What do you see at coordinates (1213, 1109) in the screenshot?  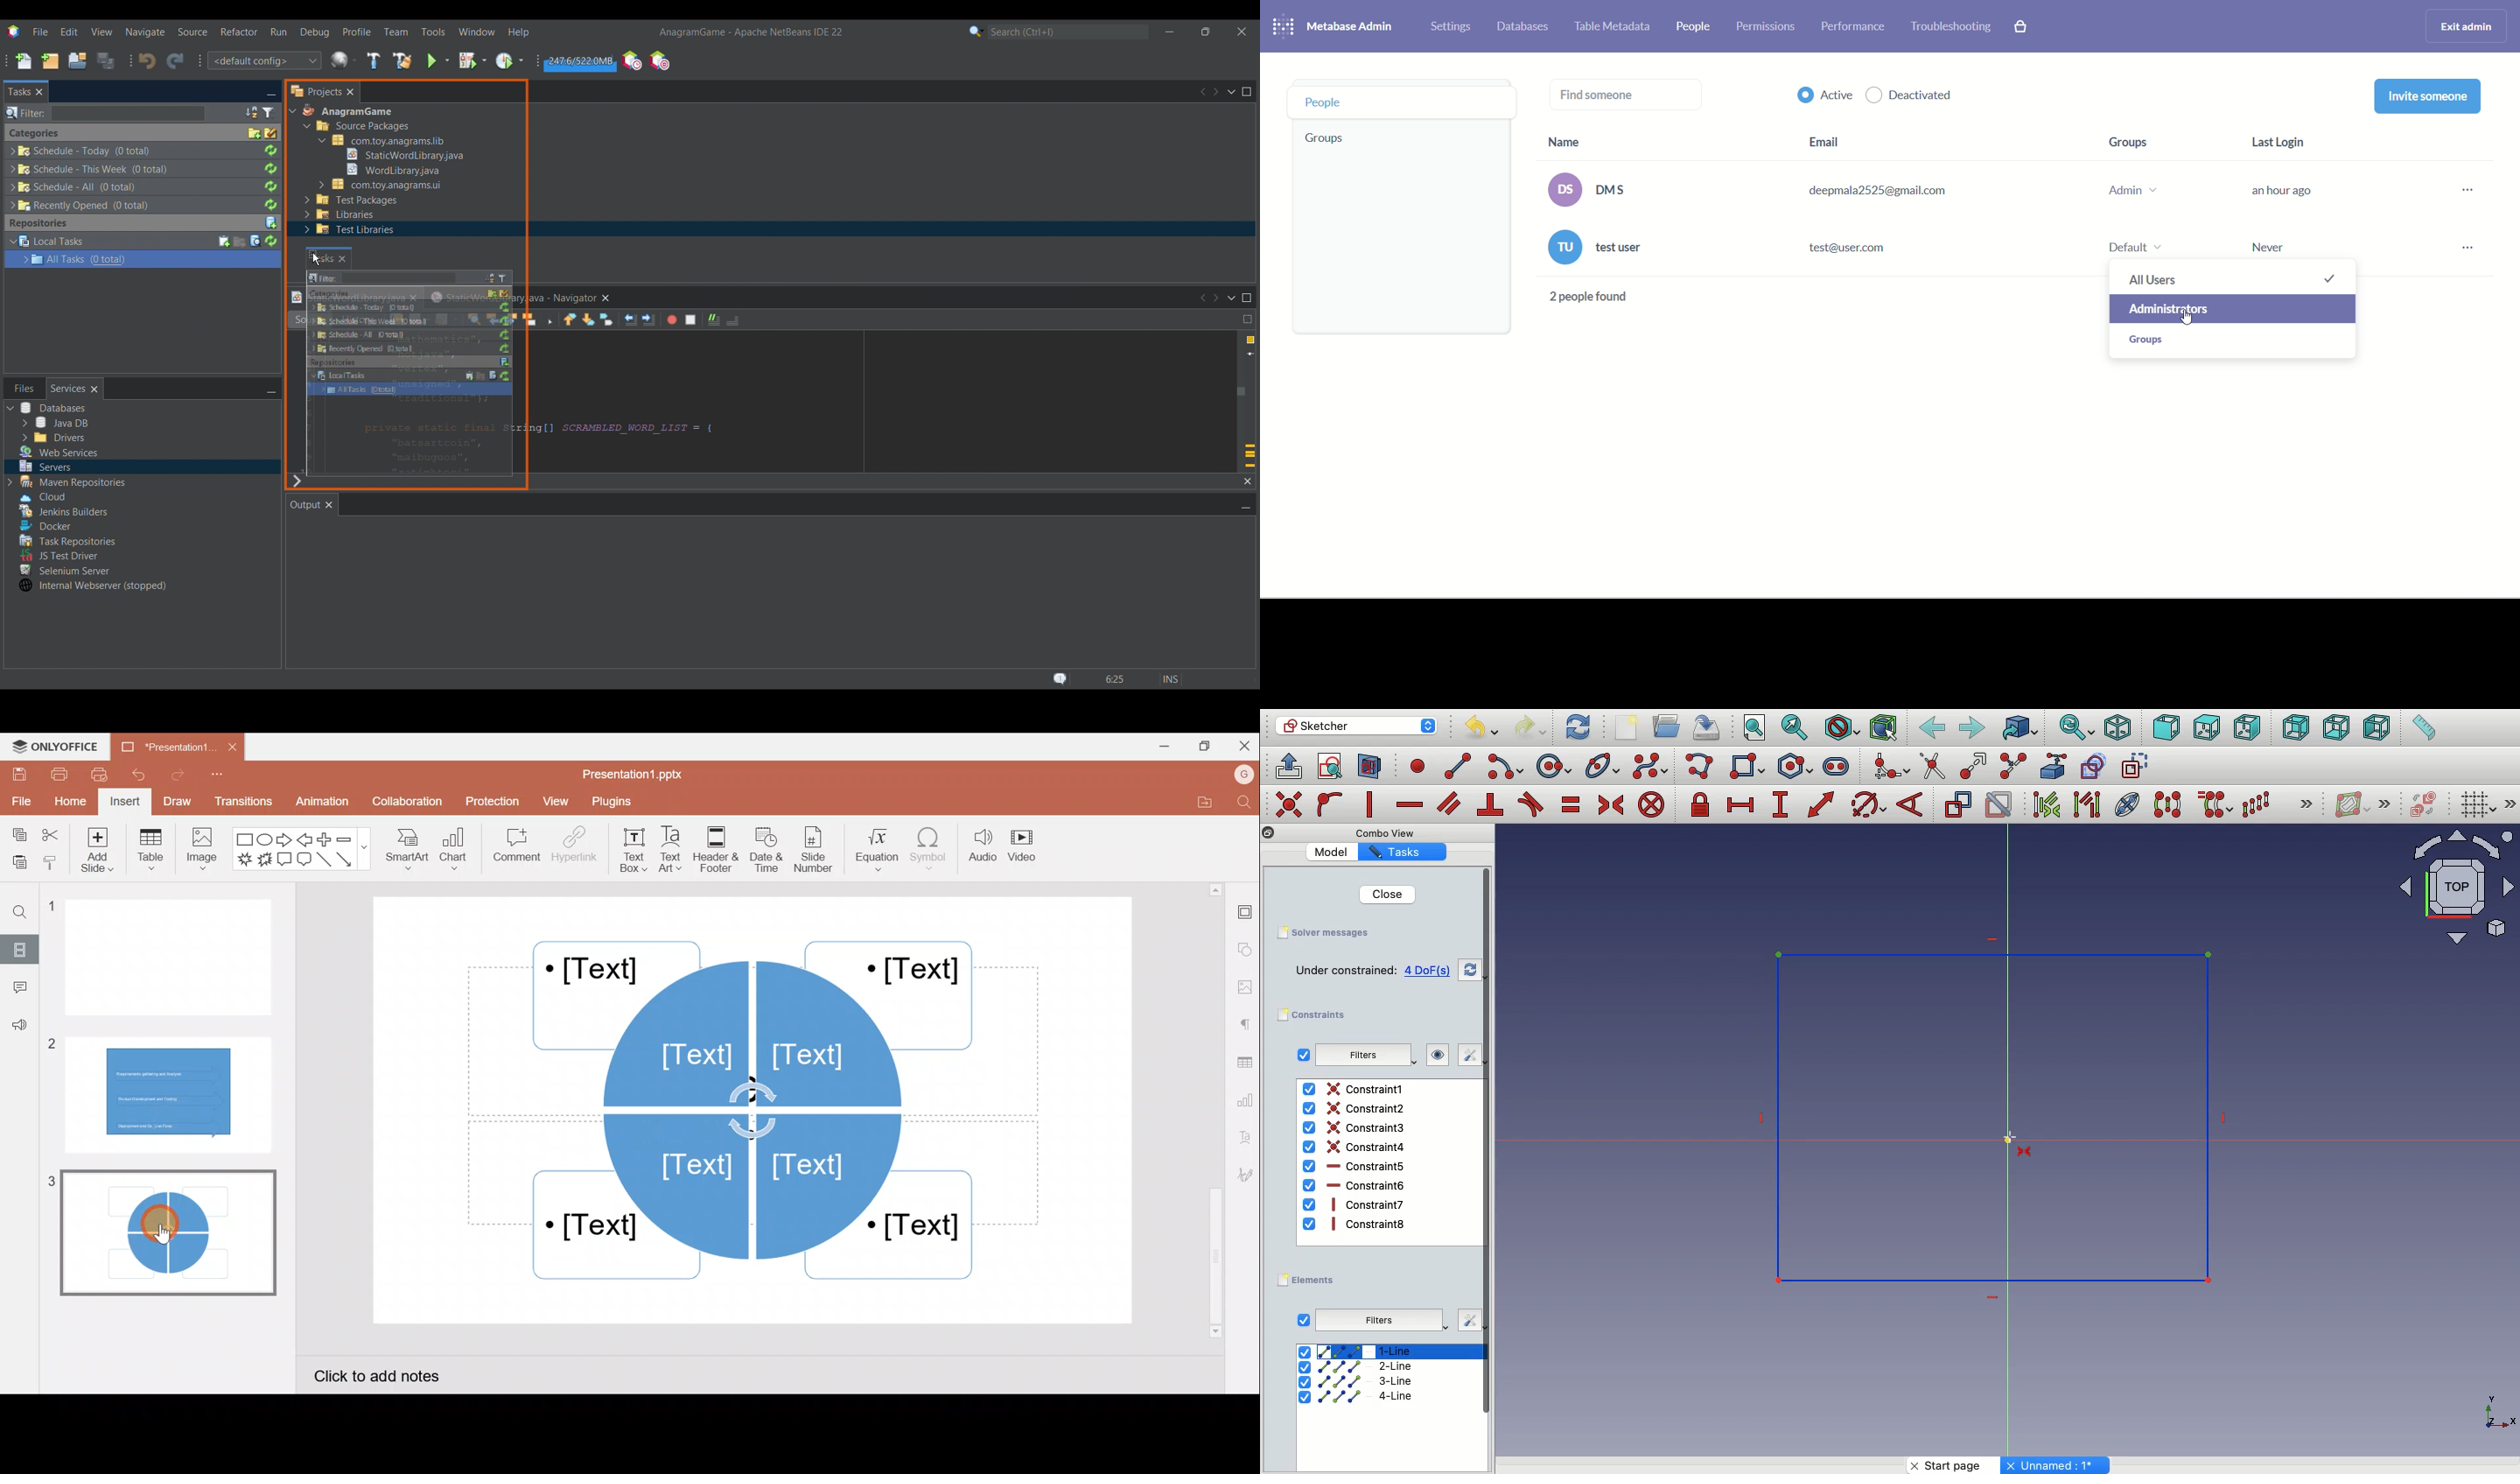 I see `Vertical scroll bar` at bounding box center [1213, 1109].